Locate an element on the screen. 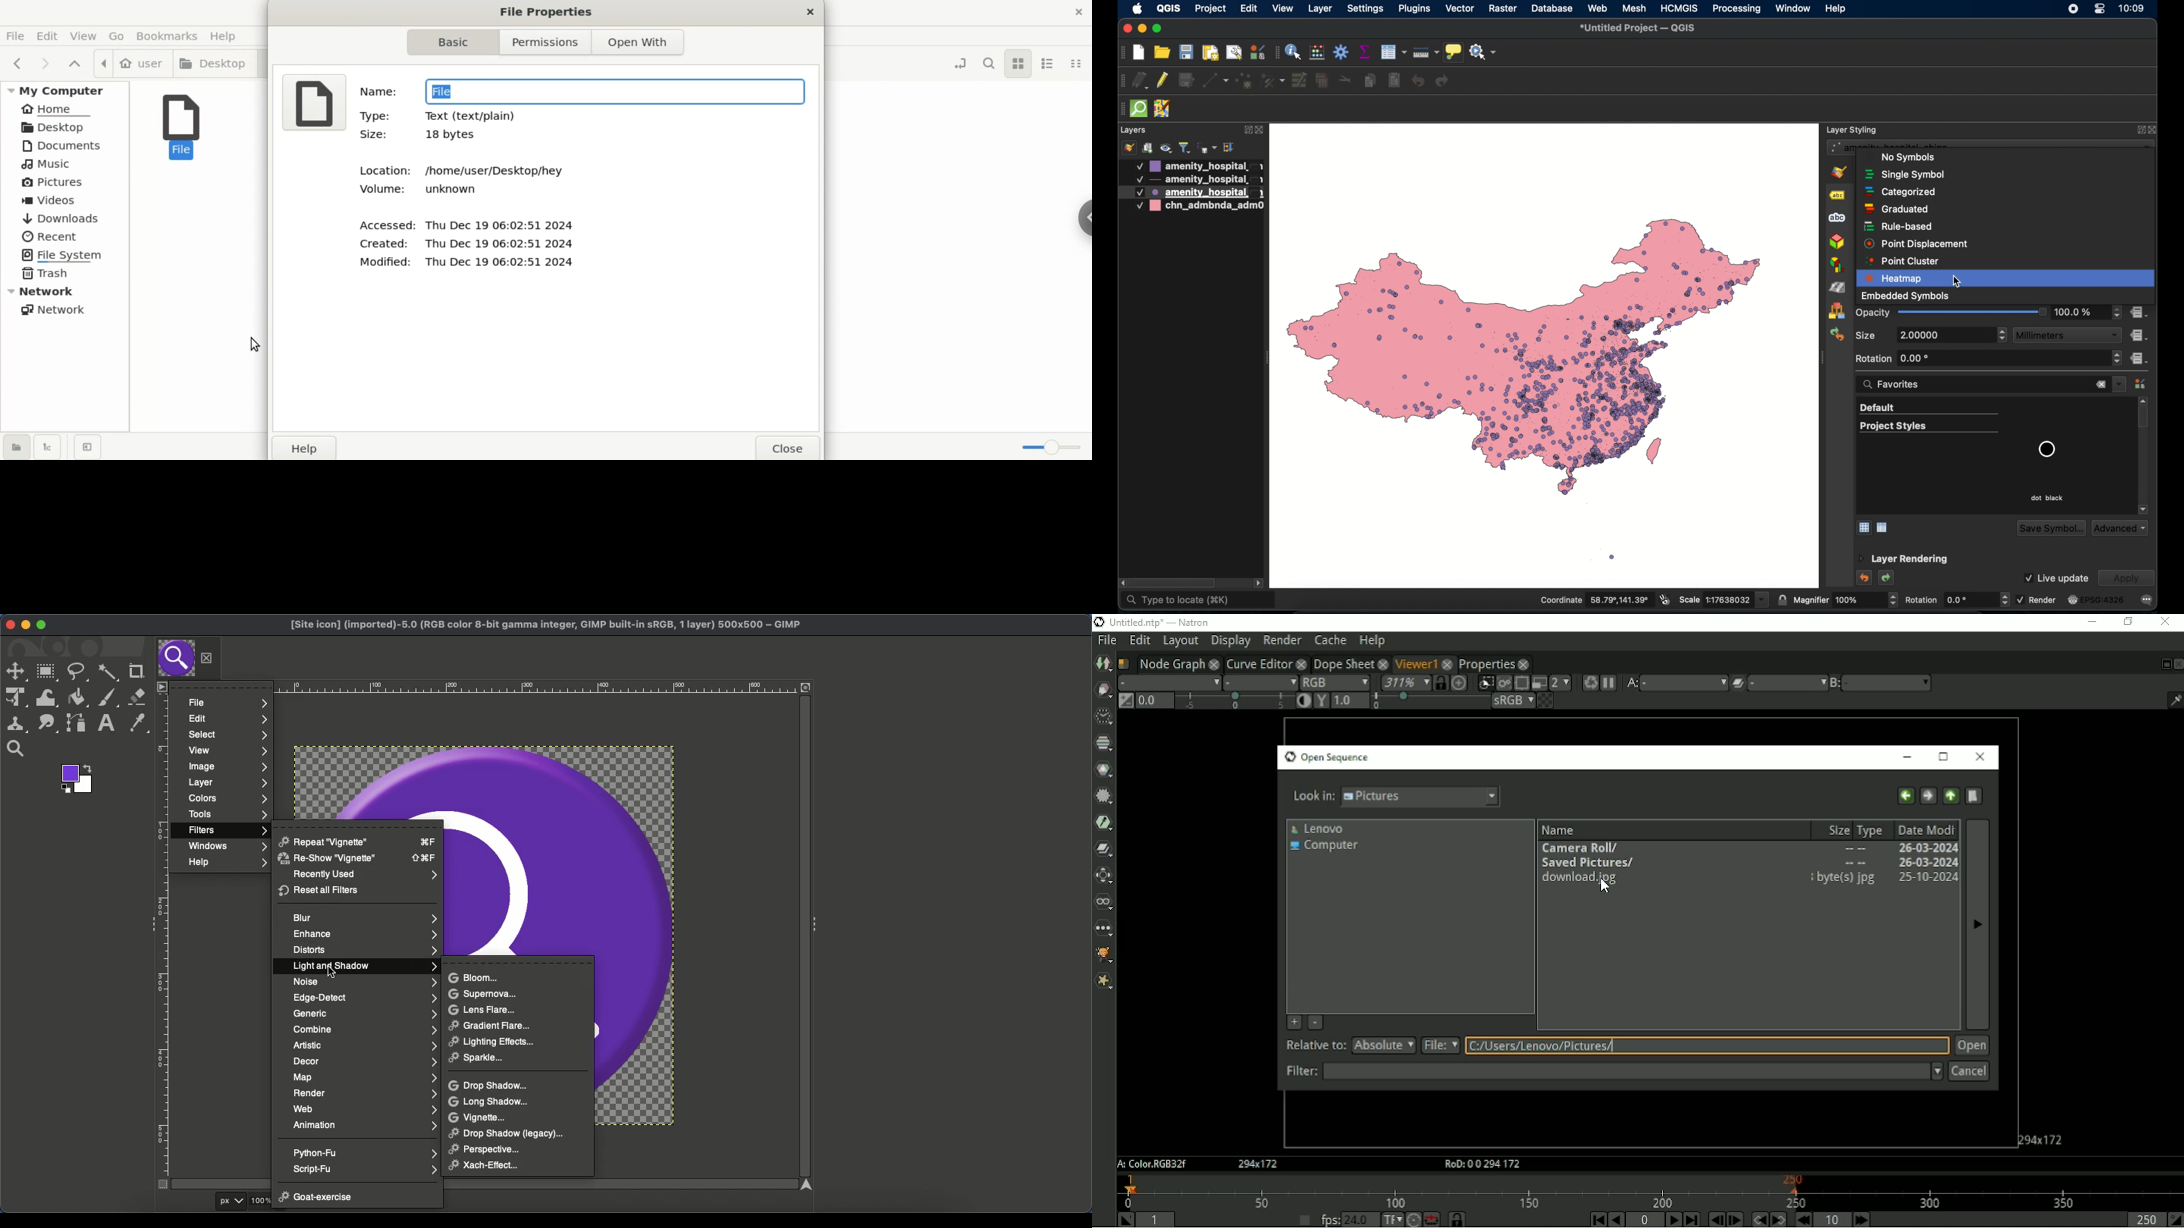 The width and height of the screenshot is (2184, 1232). expand all is located at coordinates (1230, 148).